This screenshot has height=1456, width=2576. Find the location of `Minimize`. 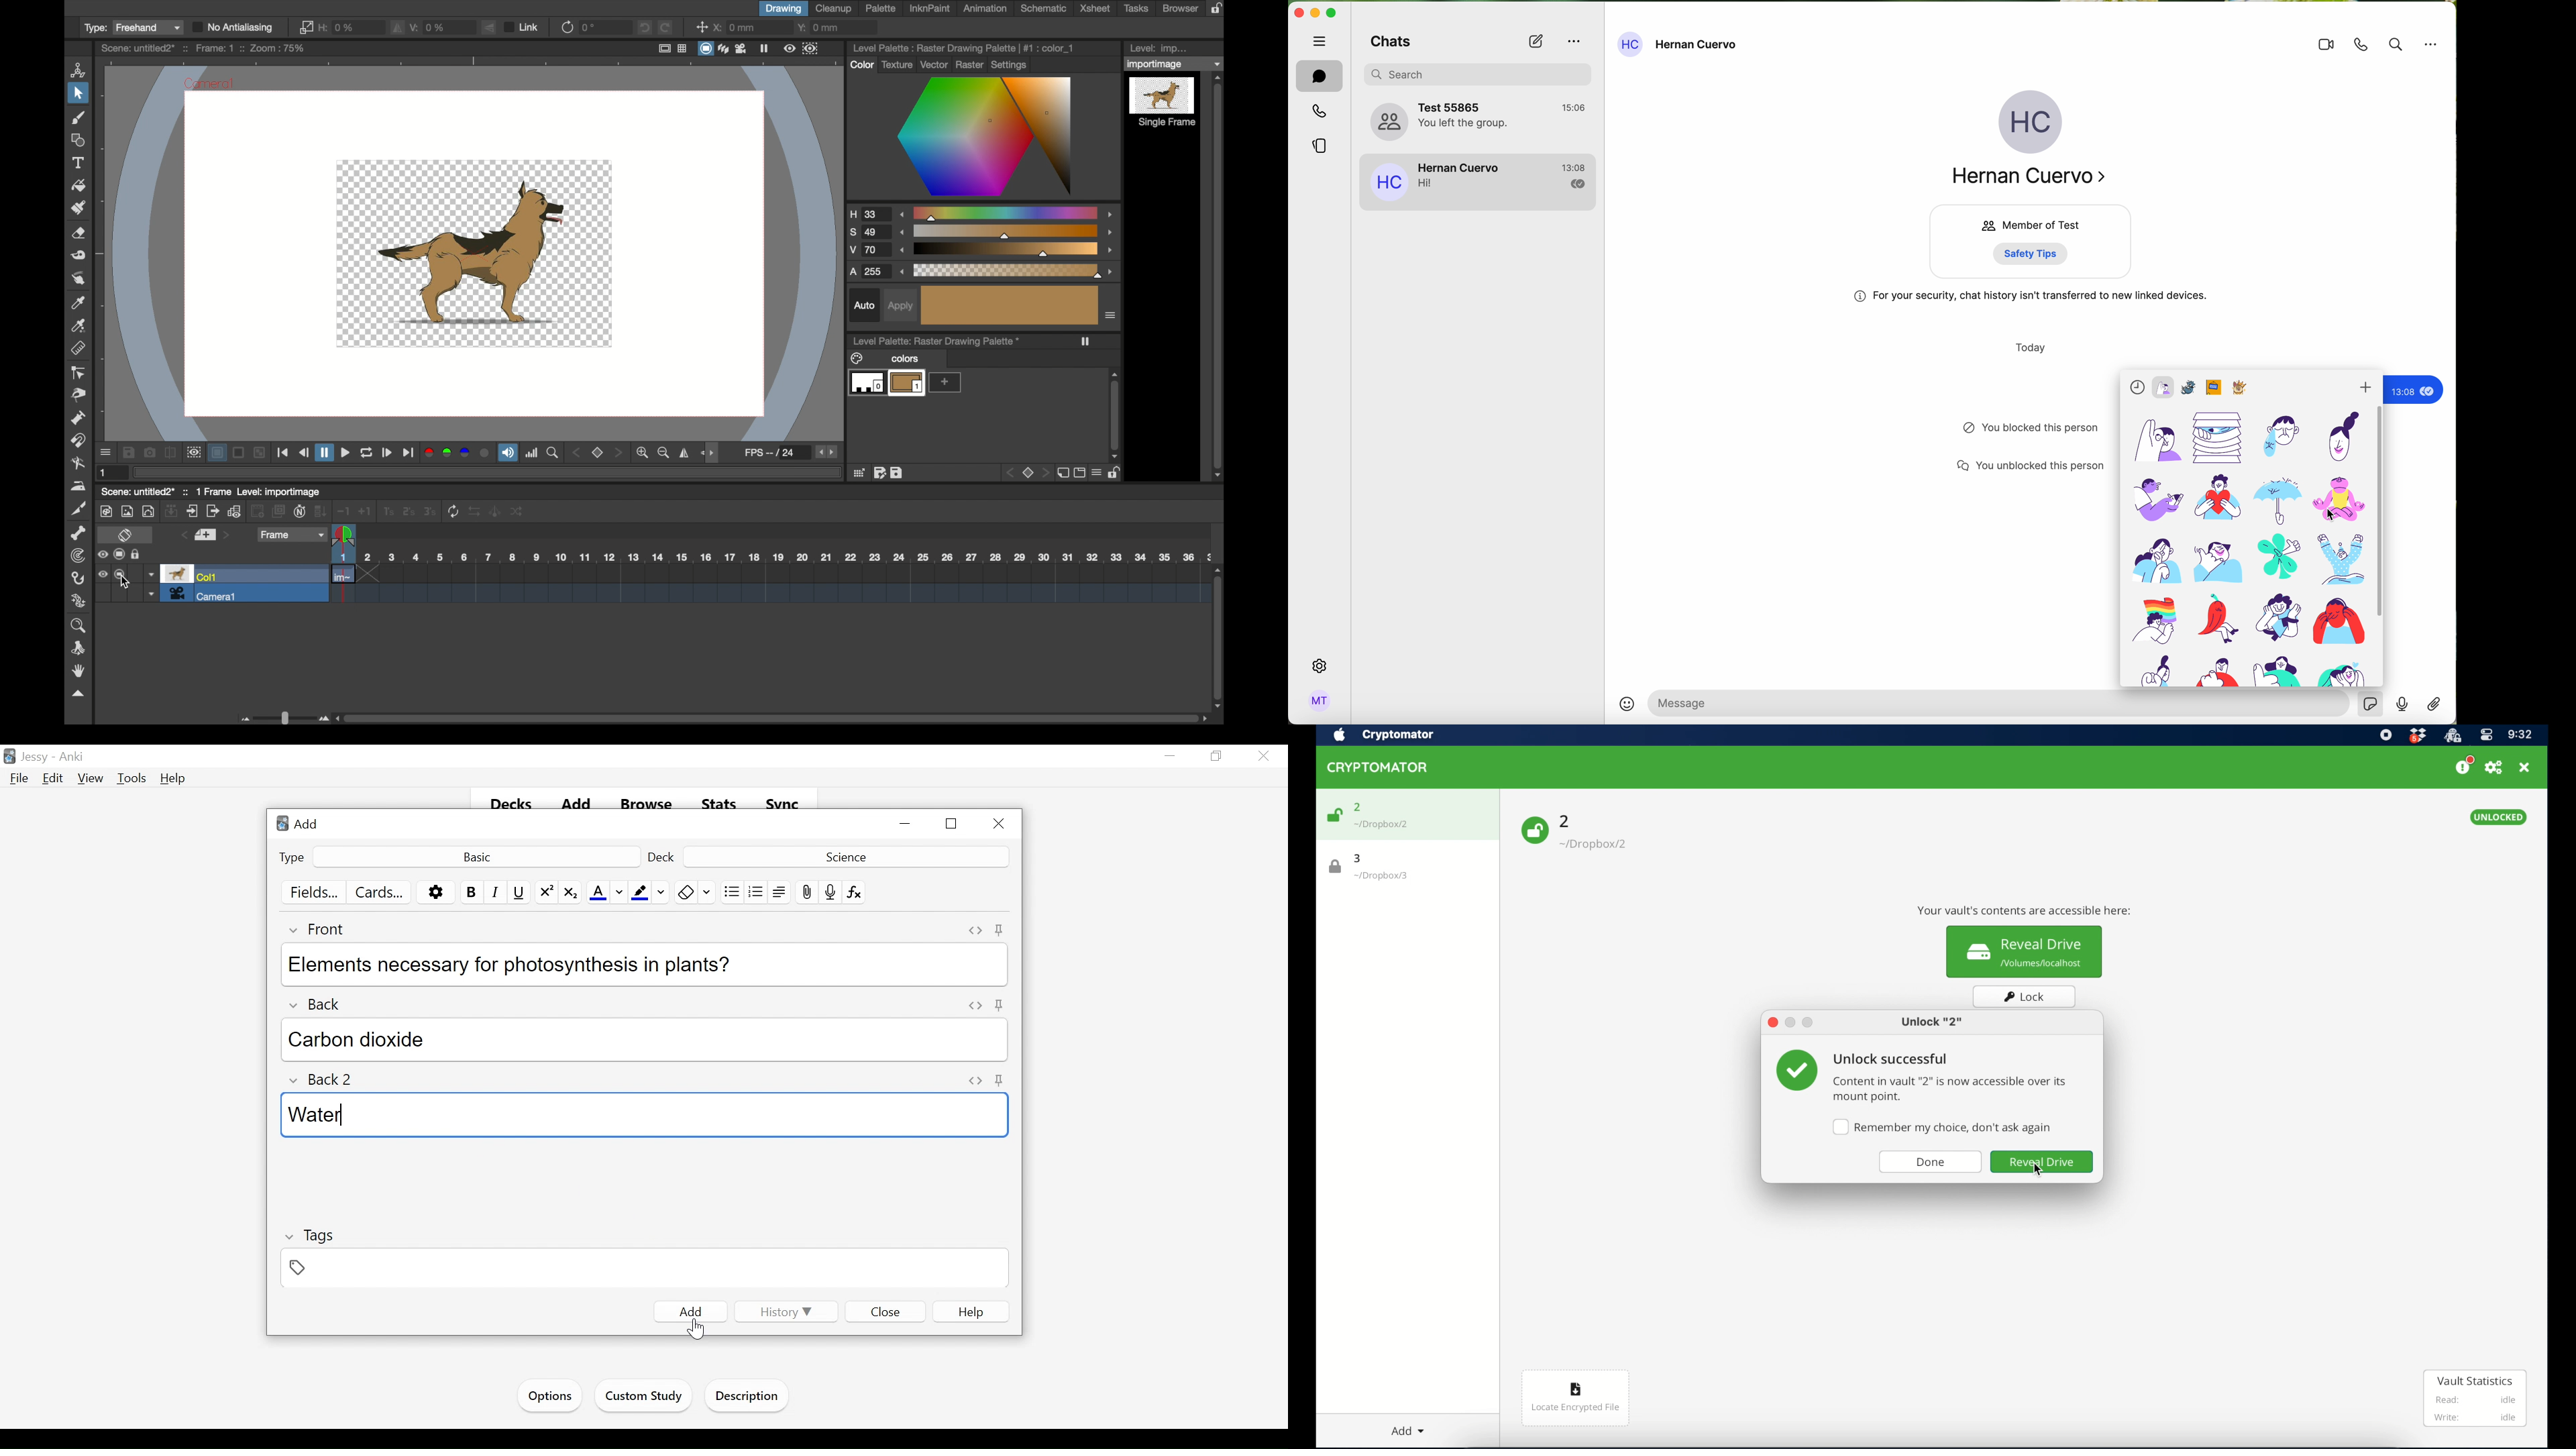

Minimize is located at coordinates (906, 824).